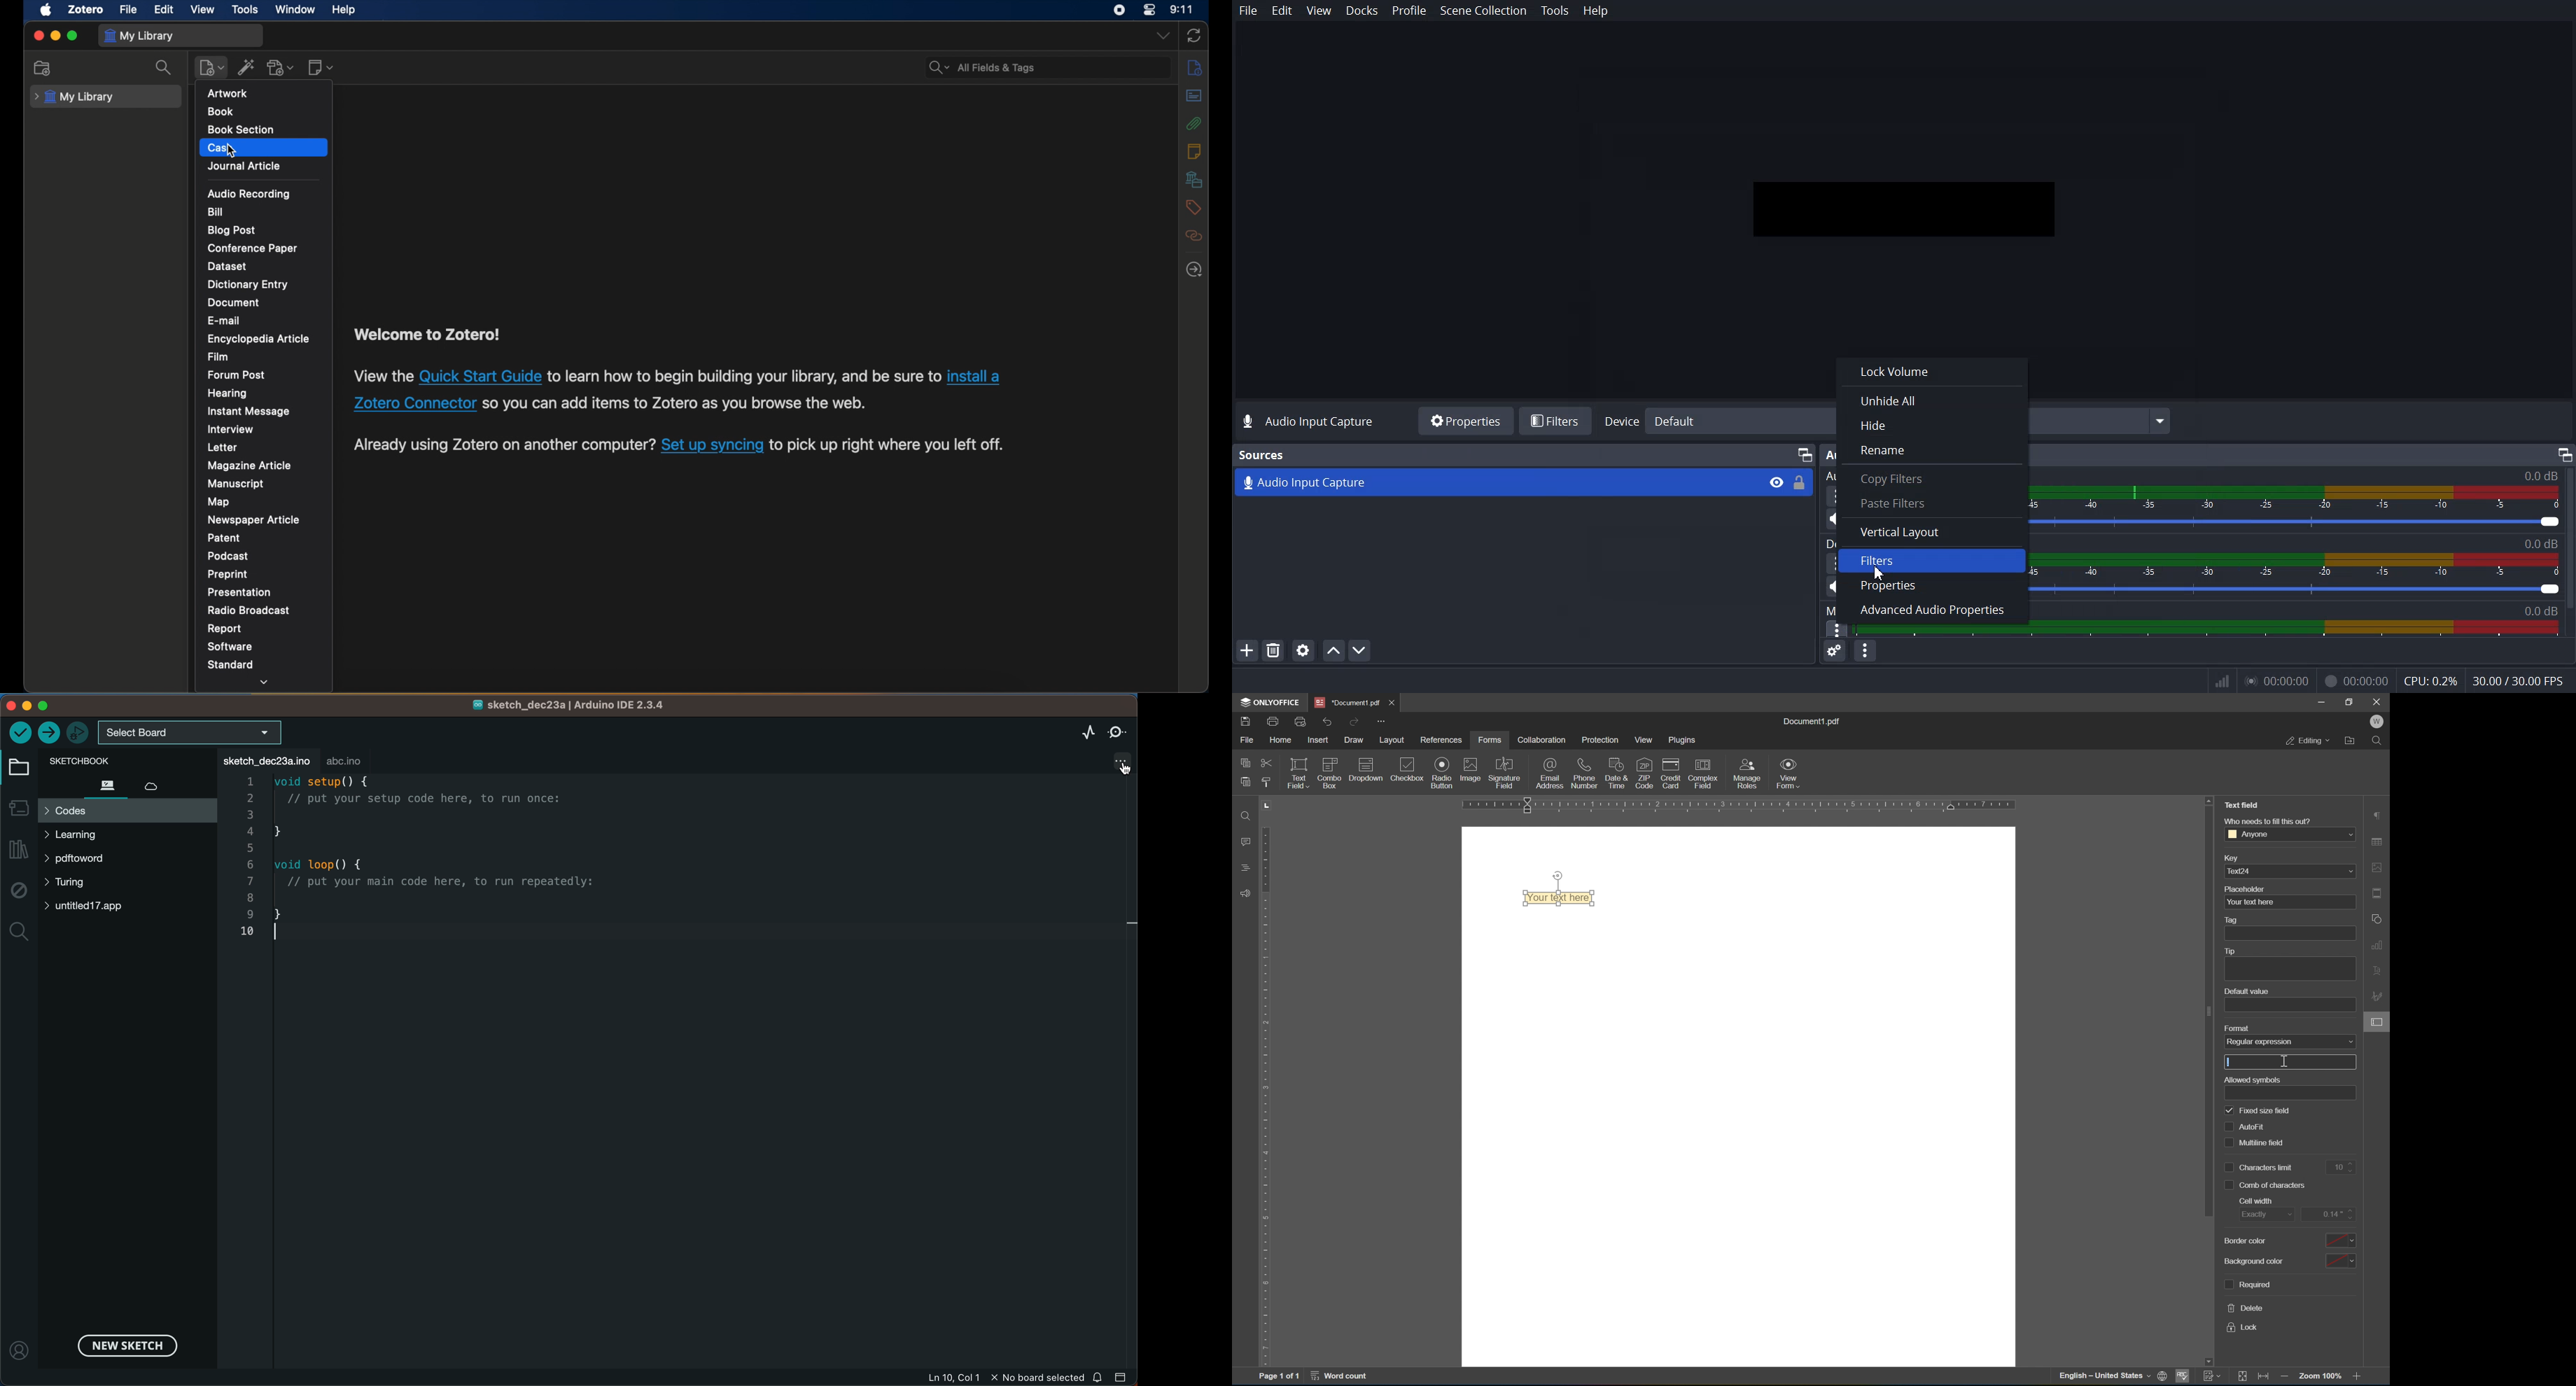  What do you see at coordinates (1282, 10) in the screenshot?
I see `Edit` at bounding box center [1282, 10].